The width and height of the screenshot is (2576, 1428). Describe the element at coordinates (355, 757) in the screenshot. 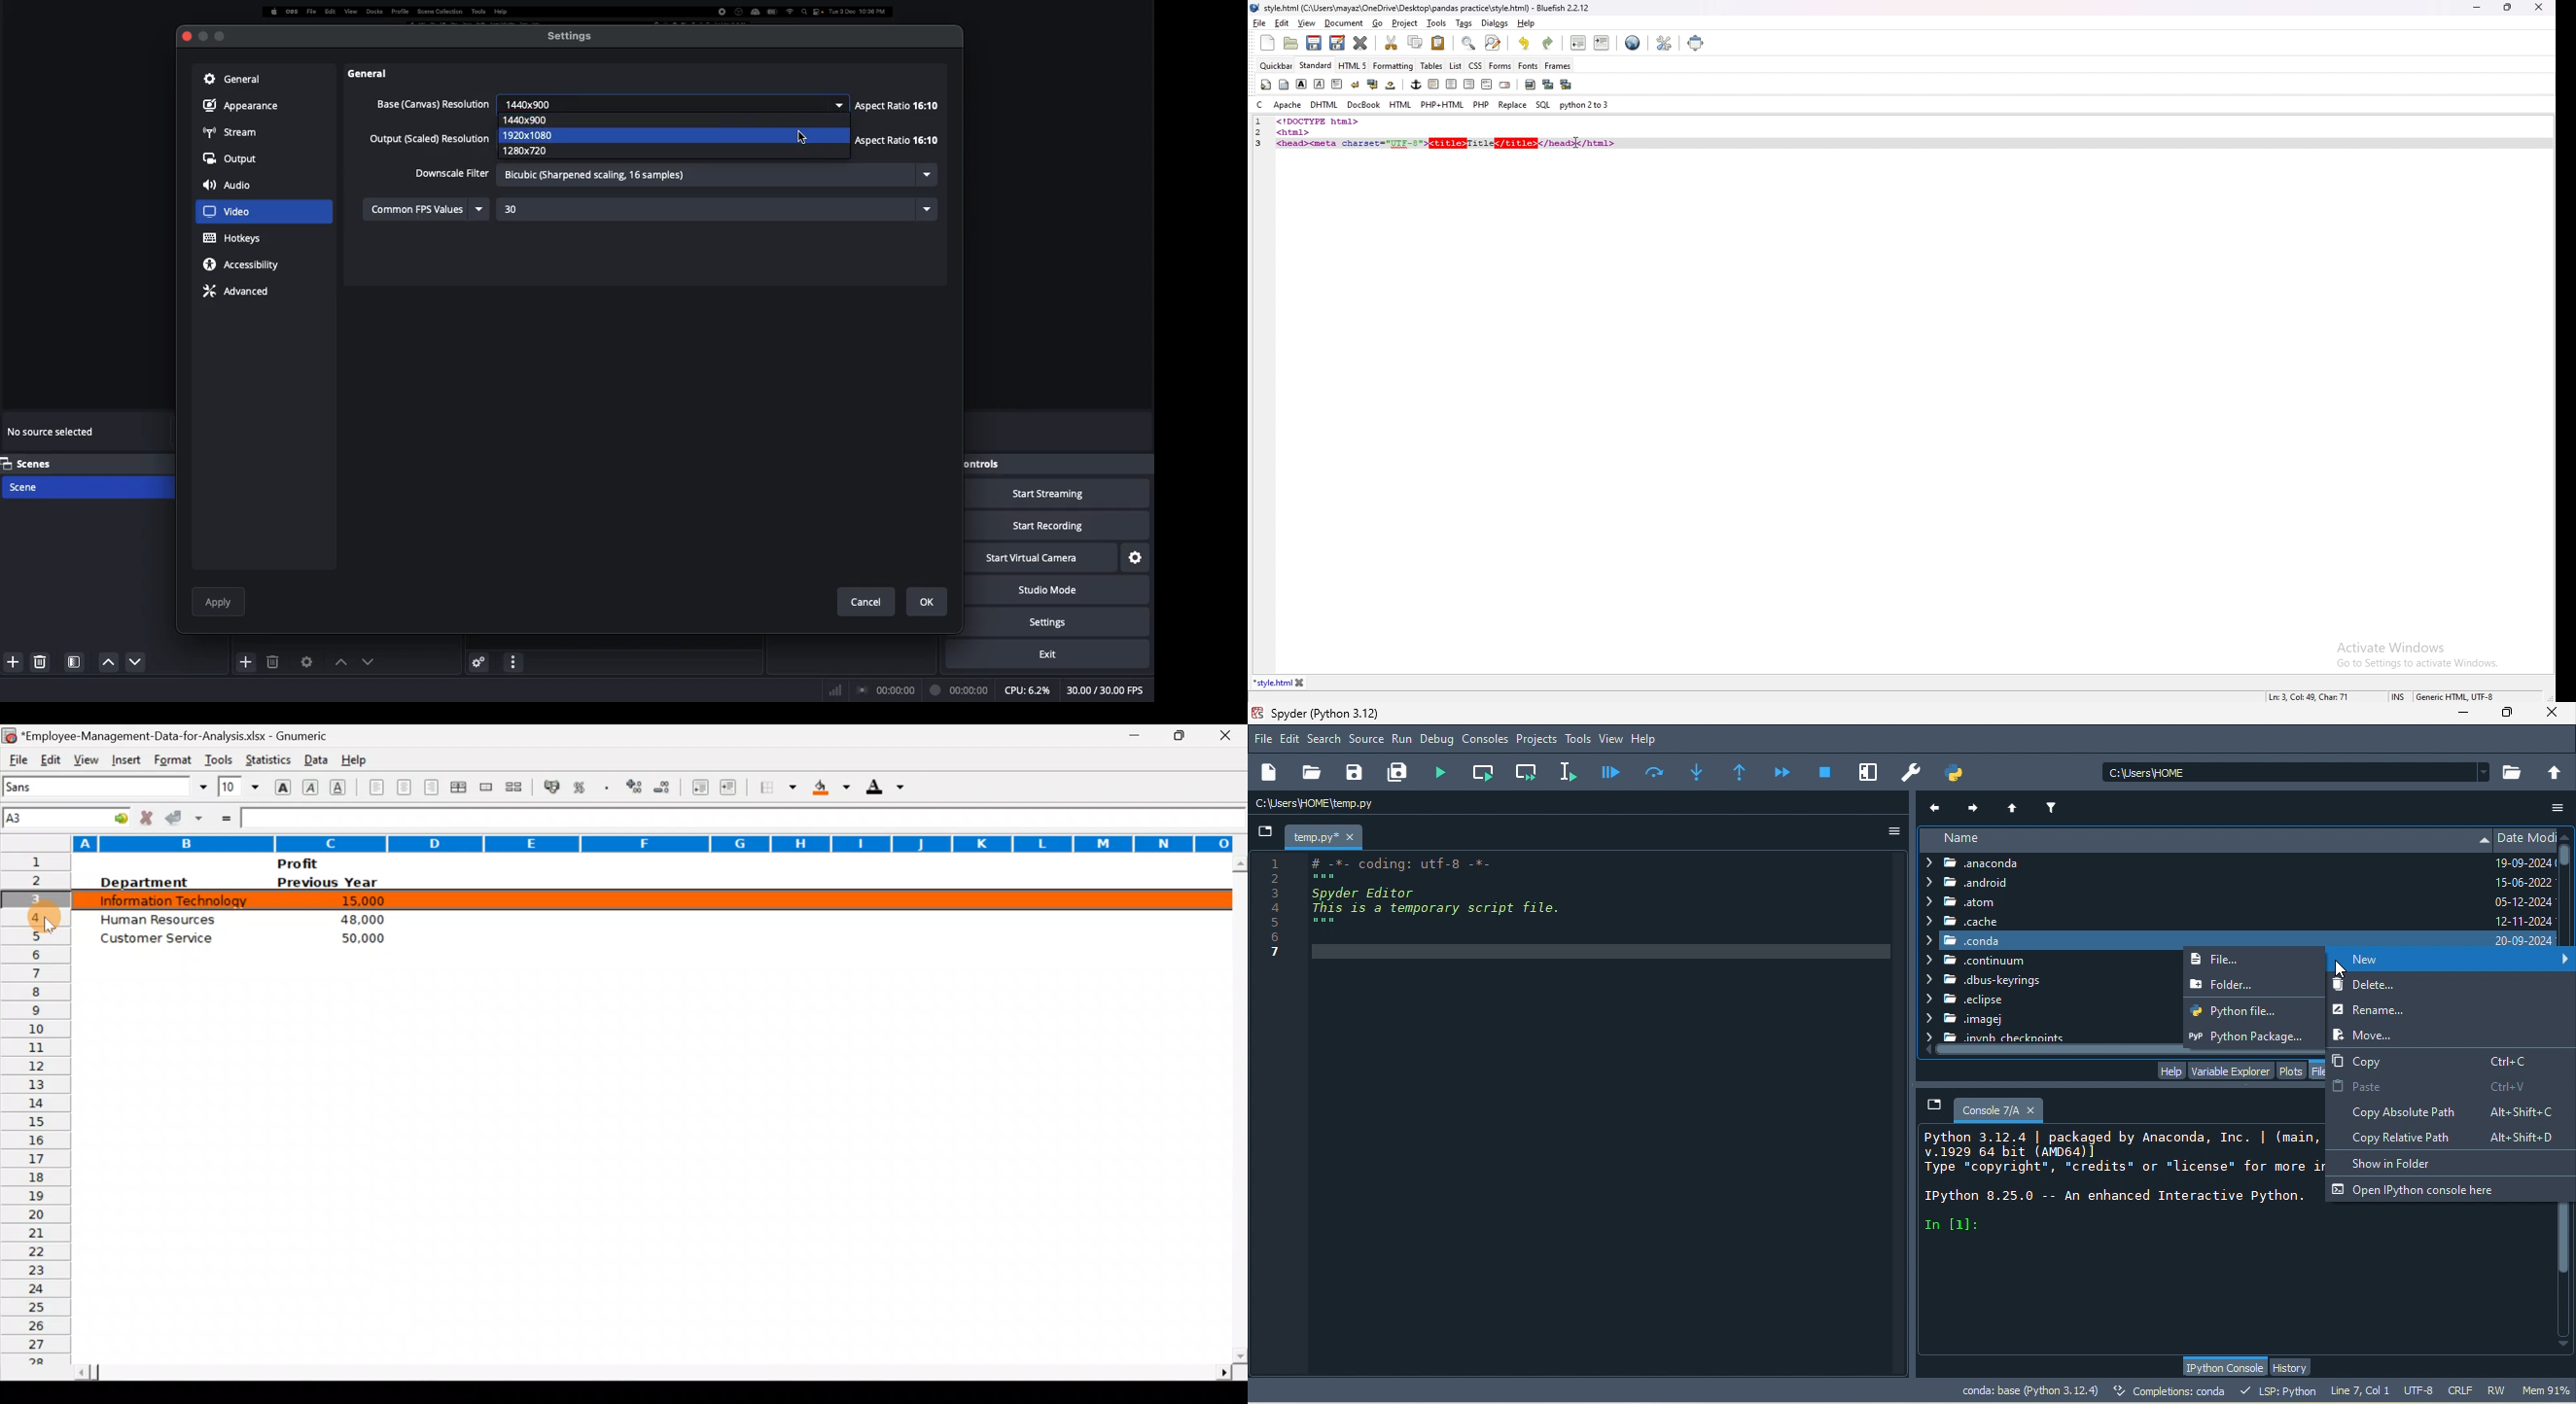

I see `Help` at that location.